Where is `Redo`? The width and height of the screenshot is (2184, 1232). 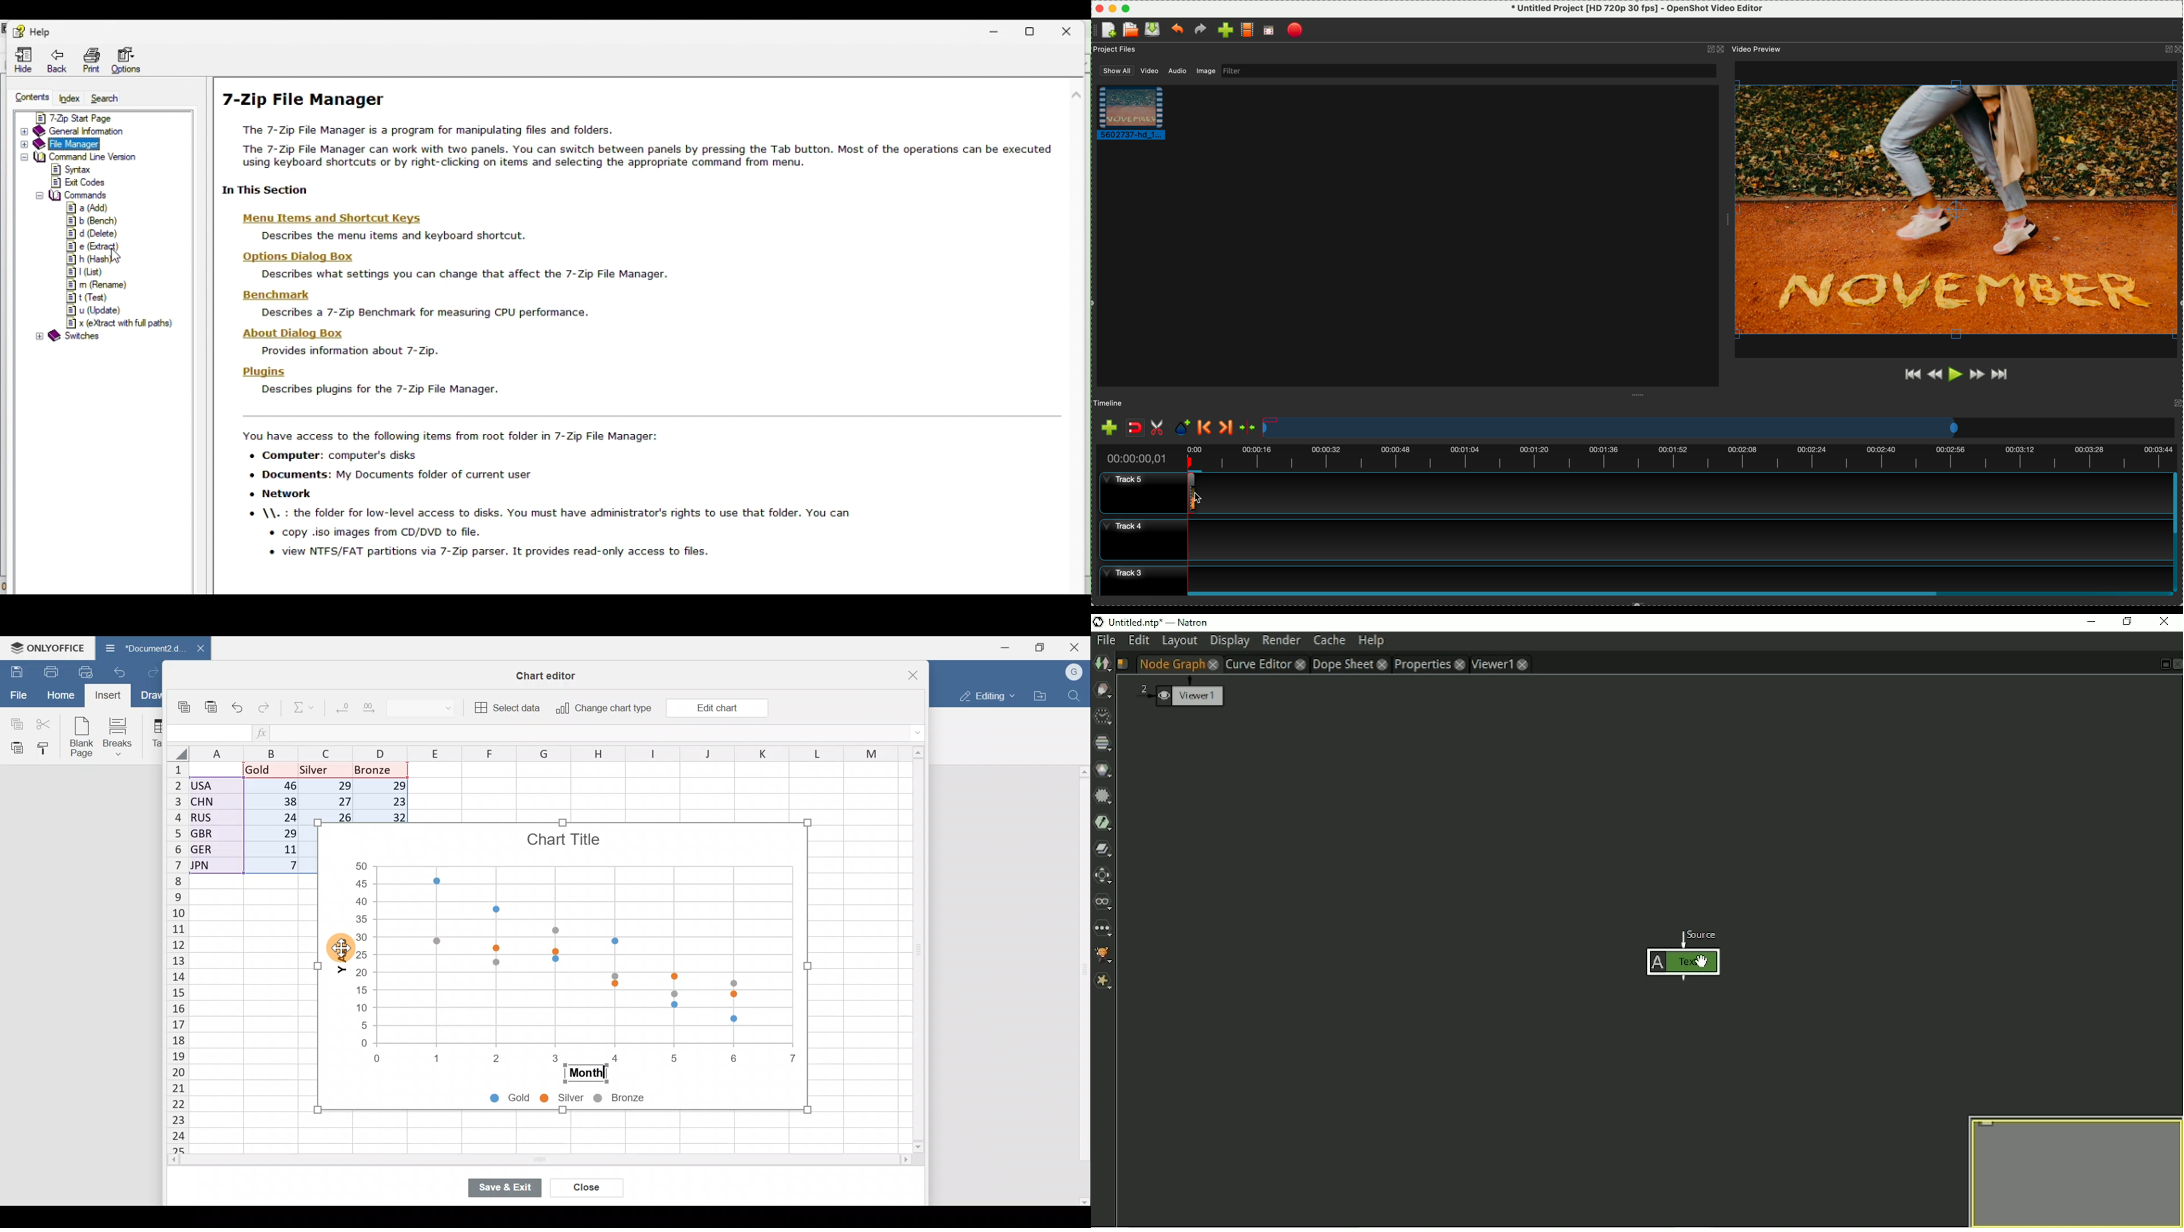
Redo is located at coordinates (267, 705).